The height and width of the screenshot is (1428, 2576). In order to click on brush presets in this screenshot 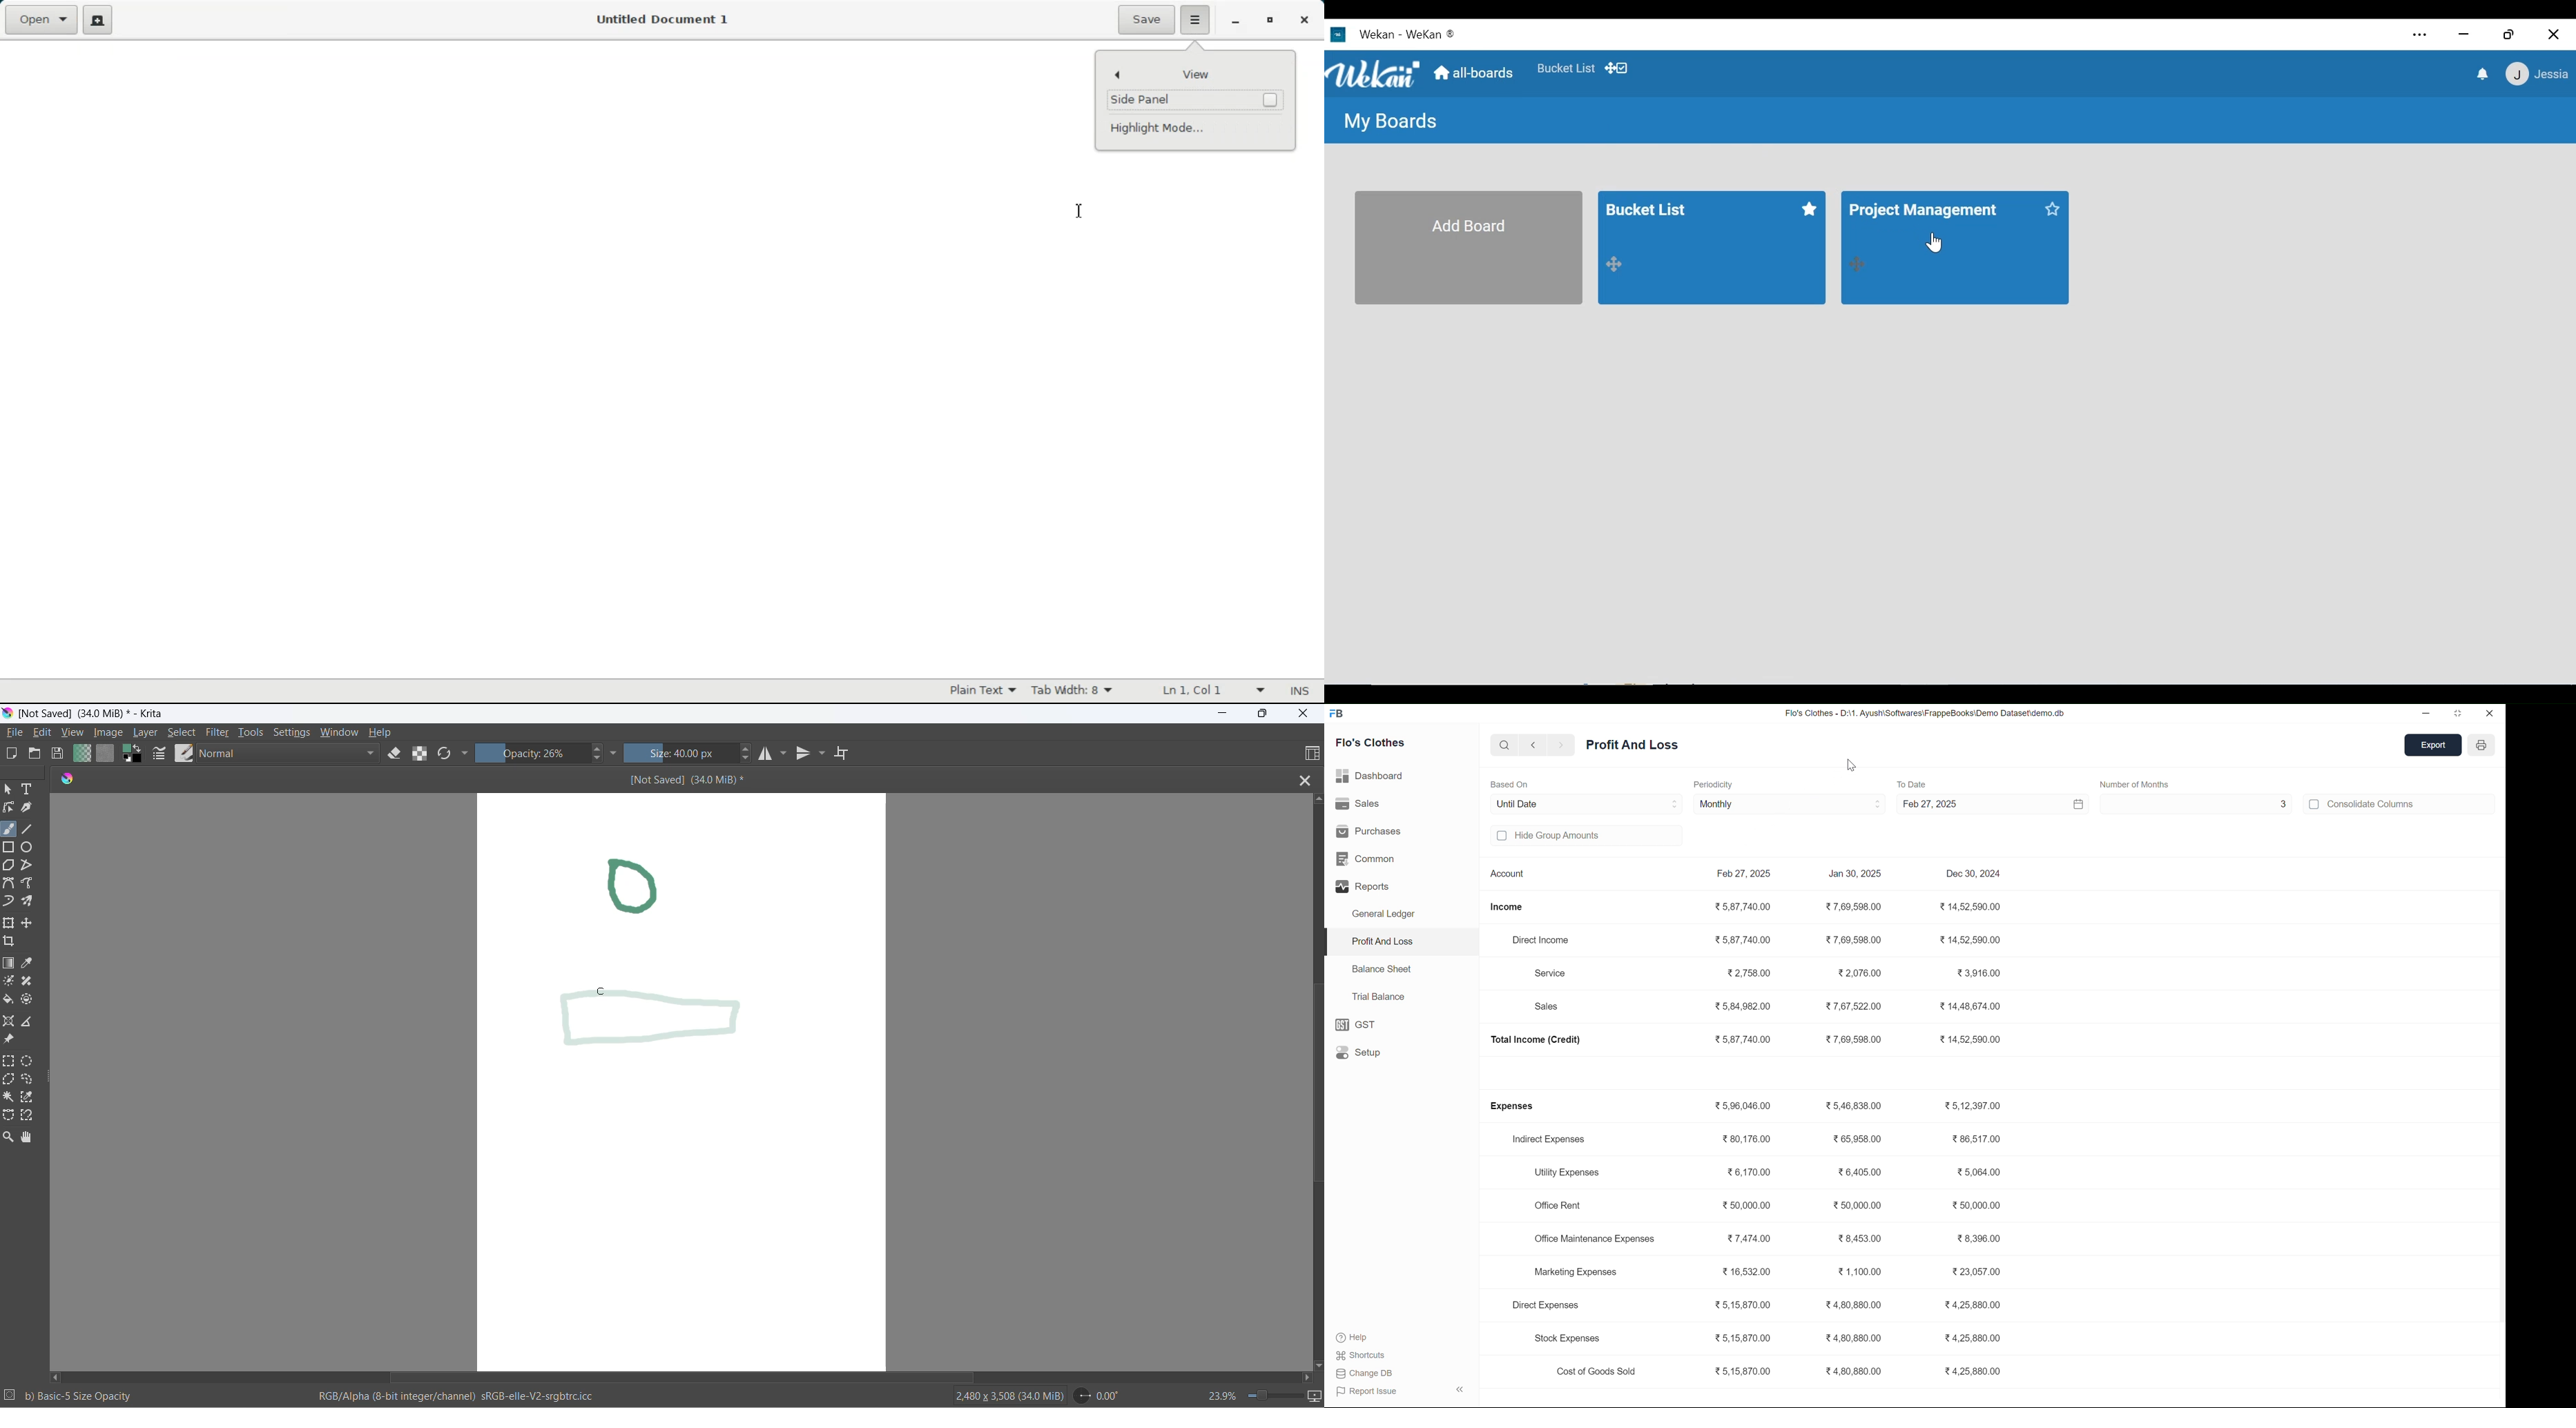, I will do `click(182, 754)`.